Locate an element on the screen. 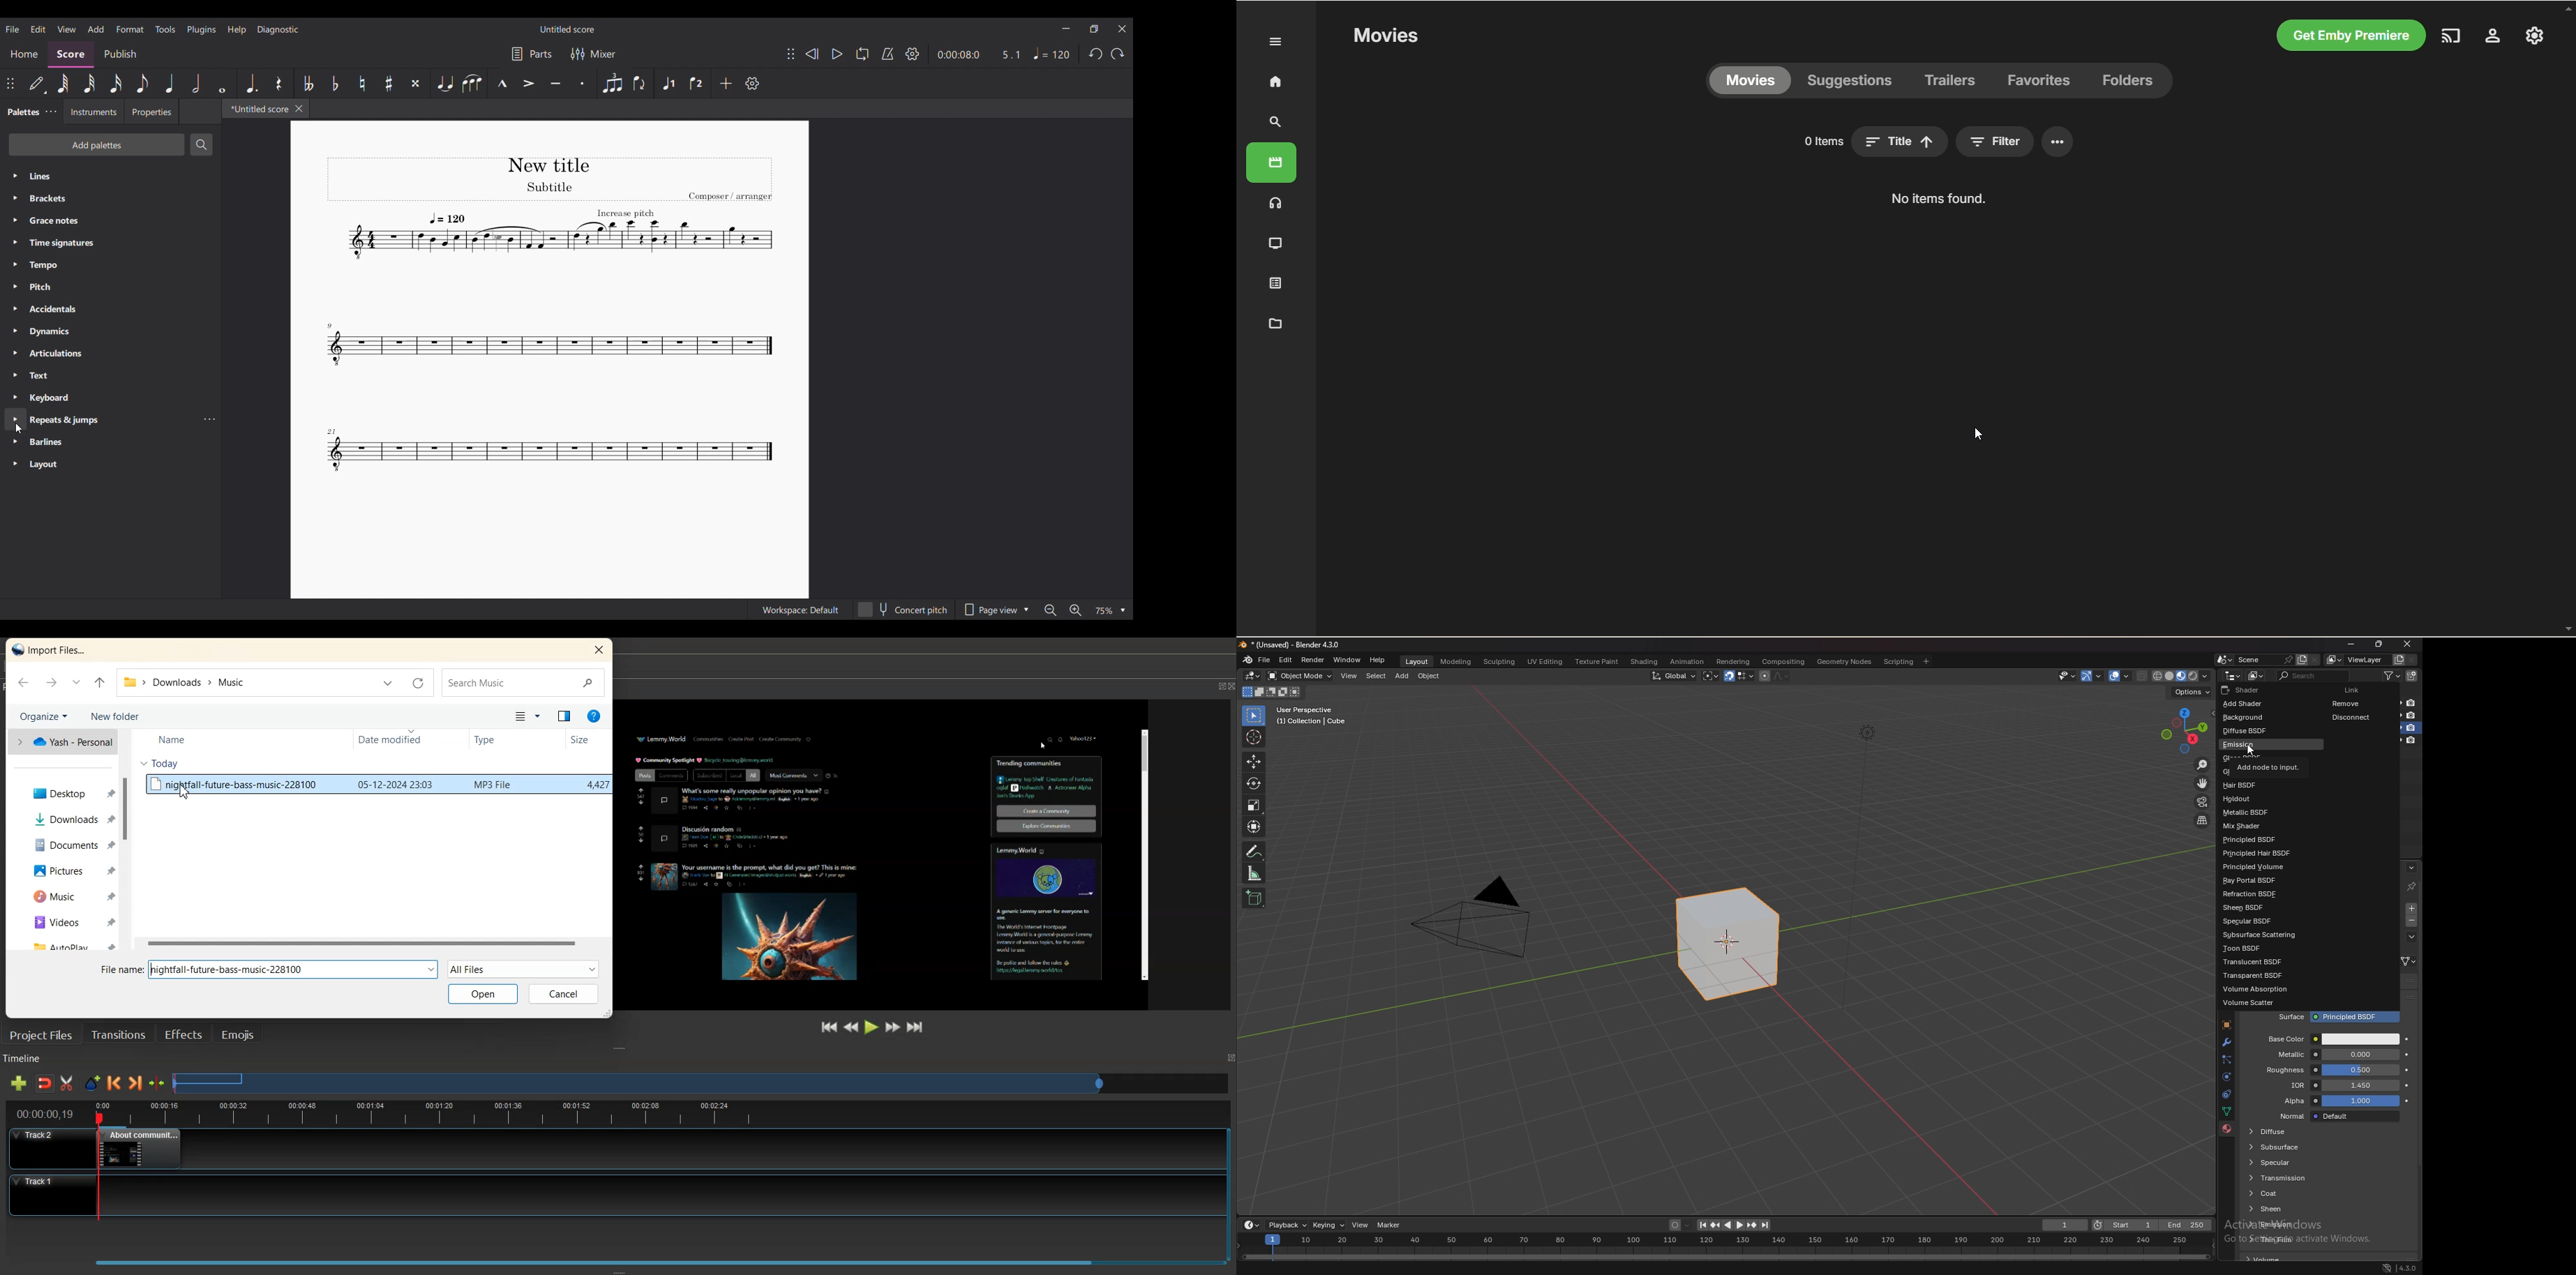  View menu is located at coordinates (67, 29).